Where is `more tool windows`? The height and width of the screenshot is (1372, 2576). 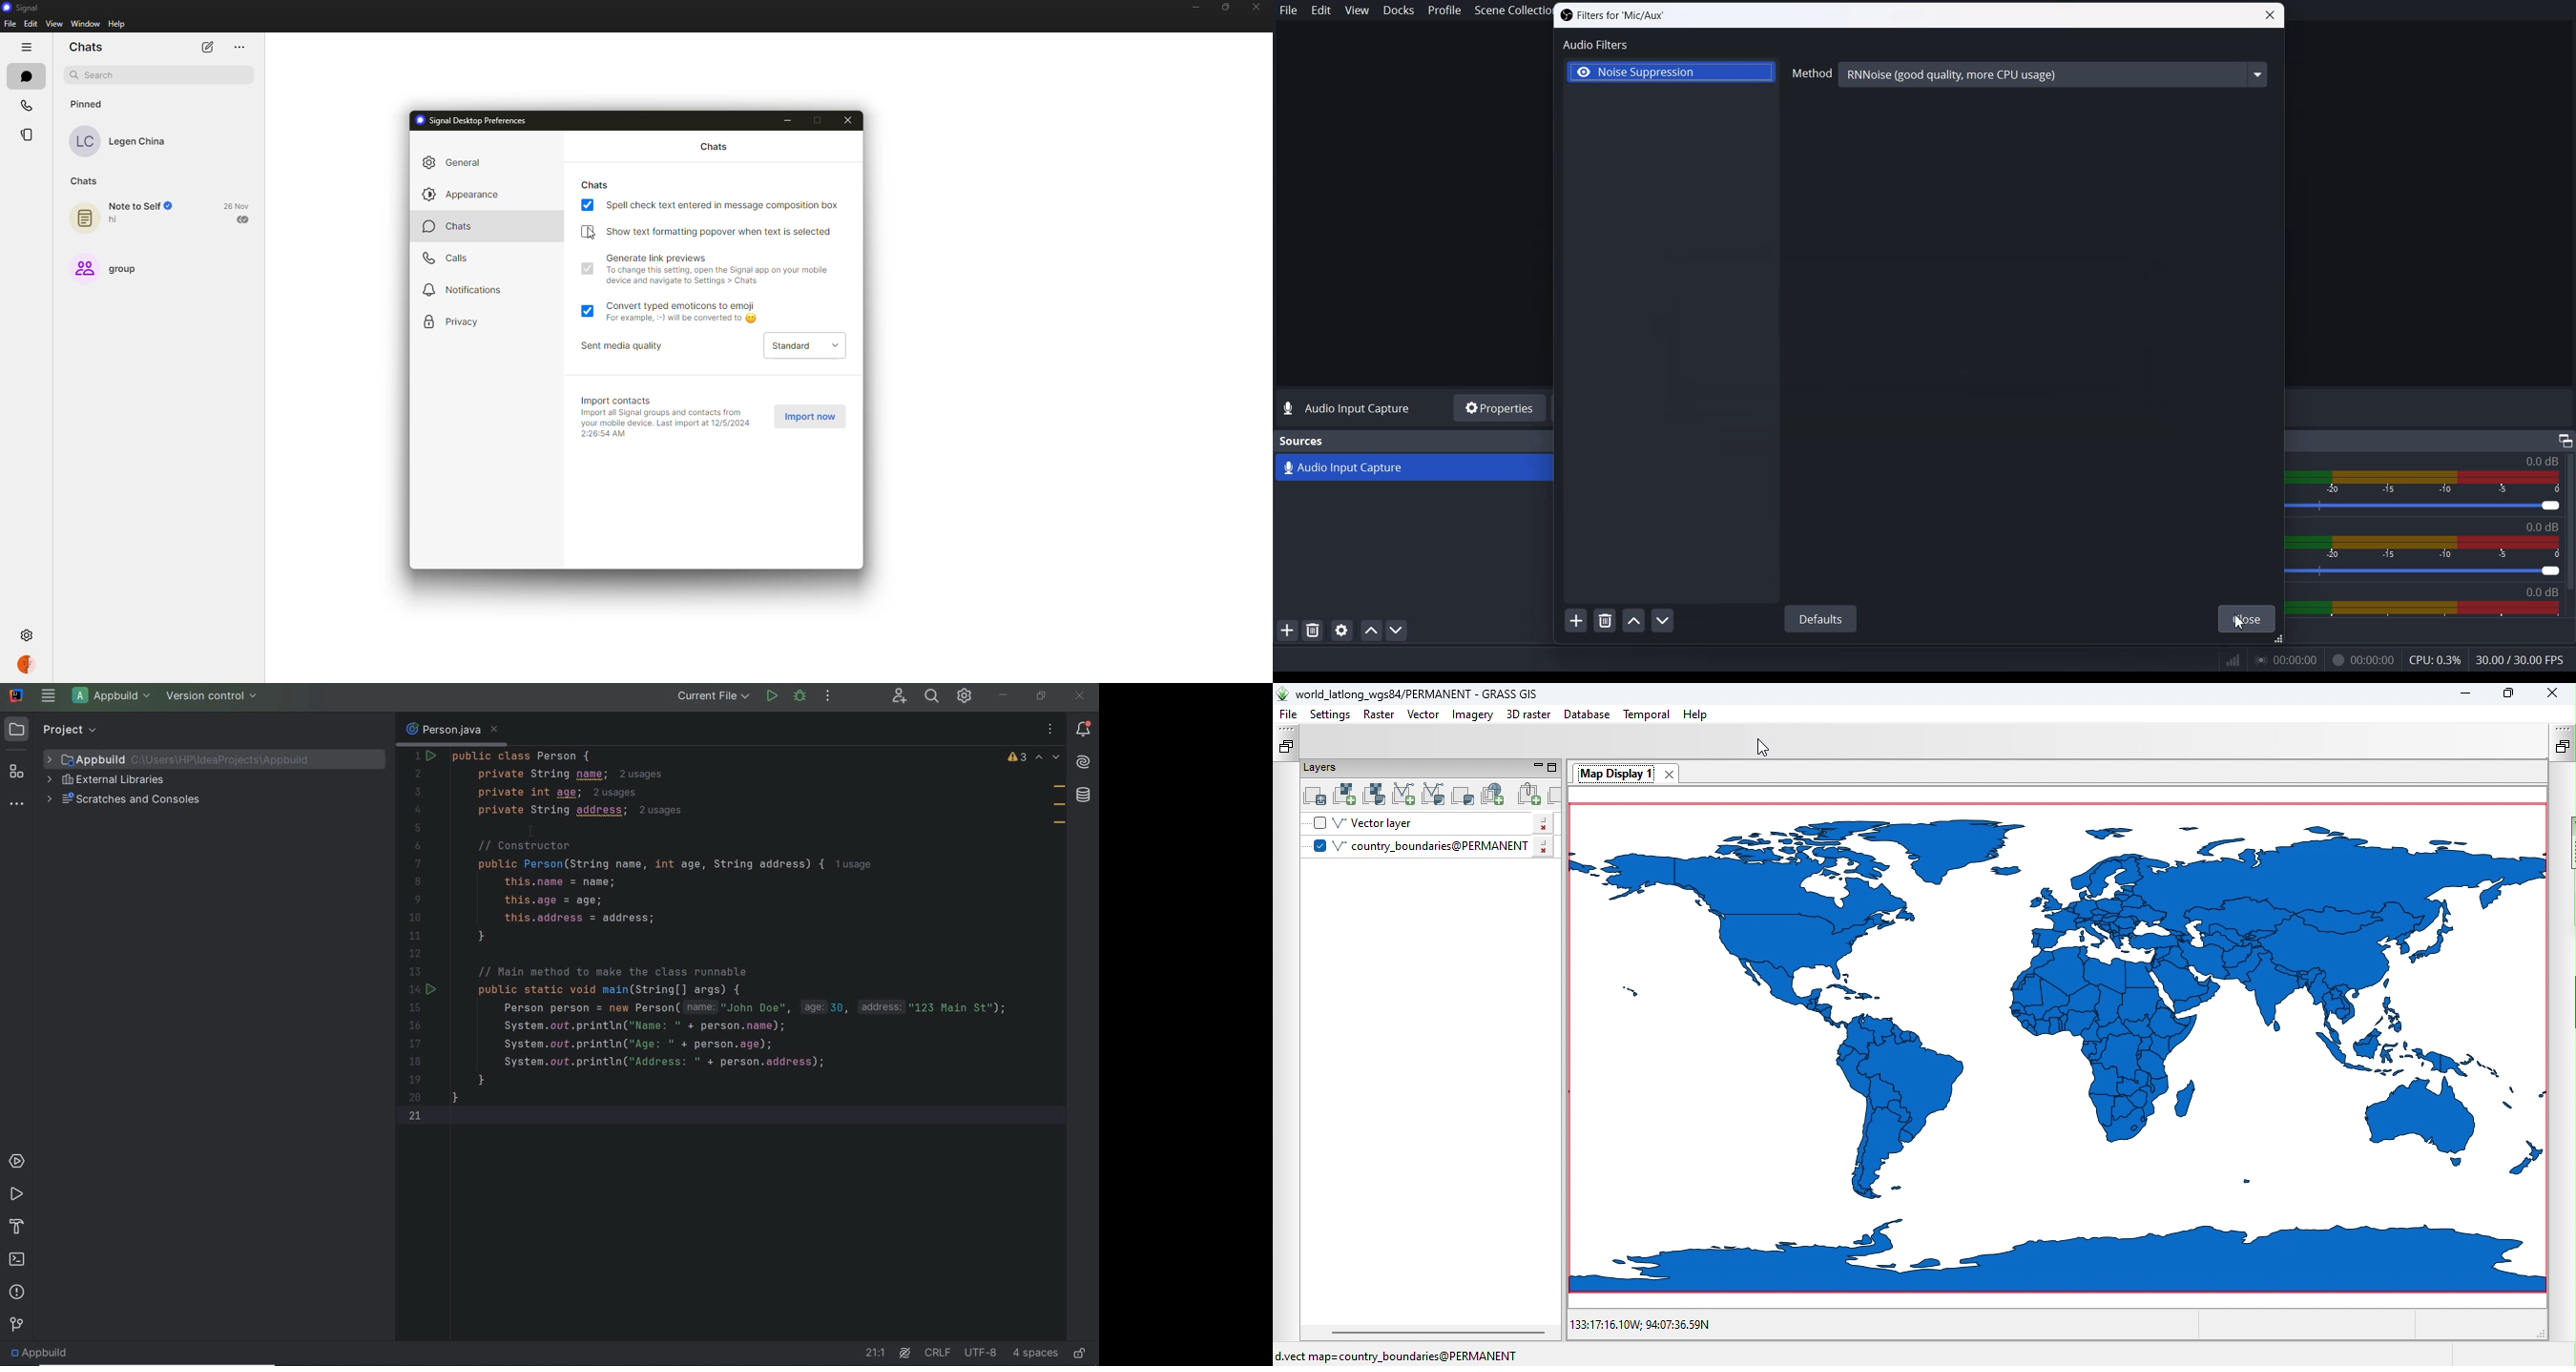 more tool windows is located at coordinates (16, 805).